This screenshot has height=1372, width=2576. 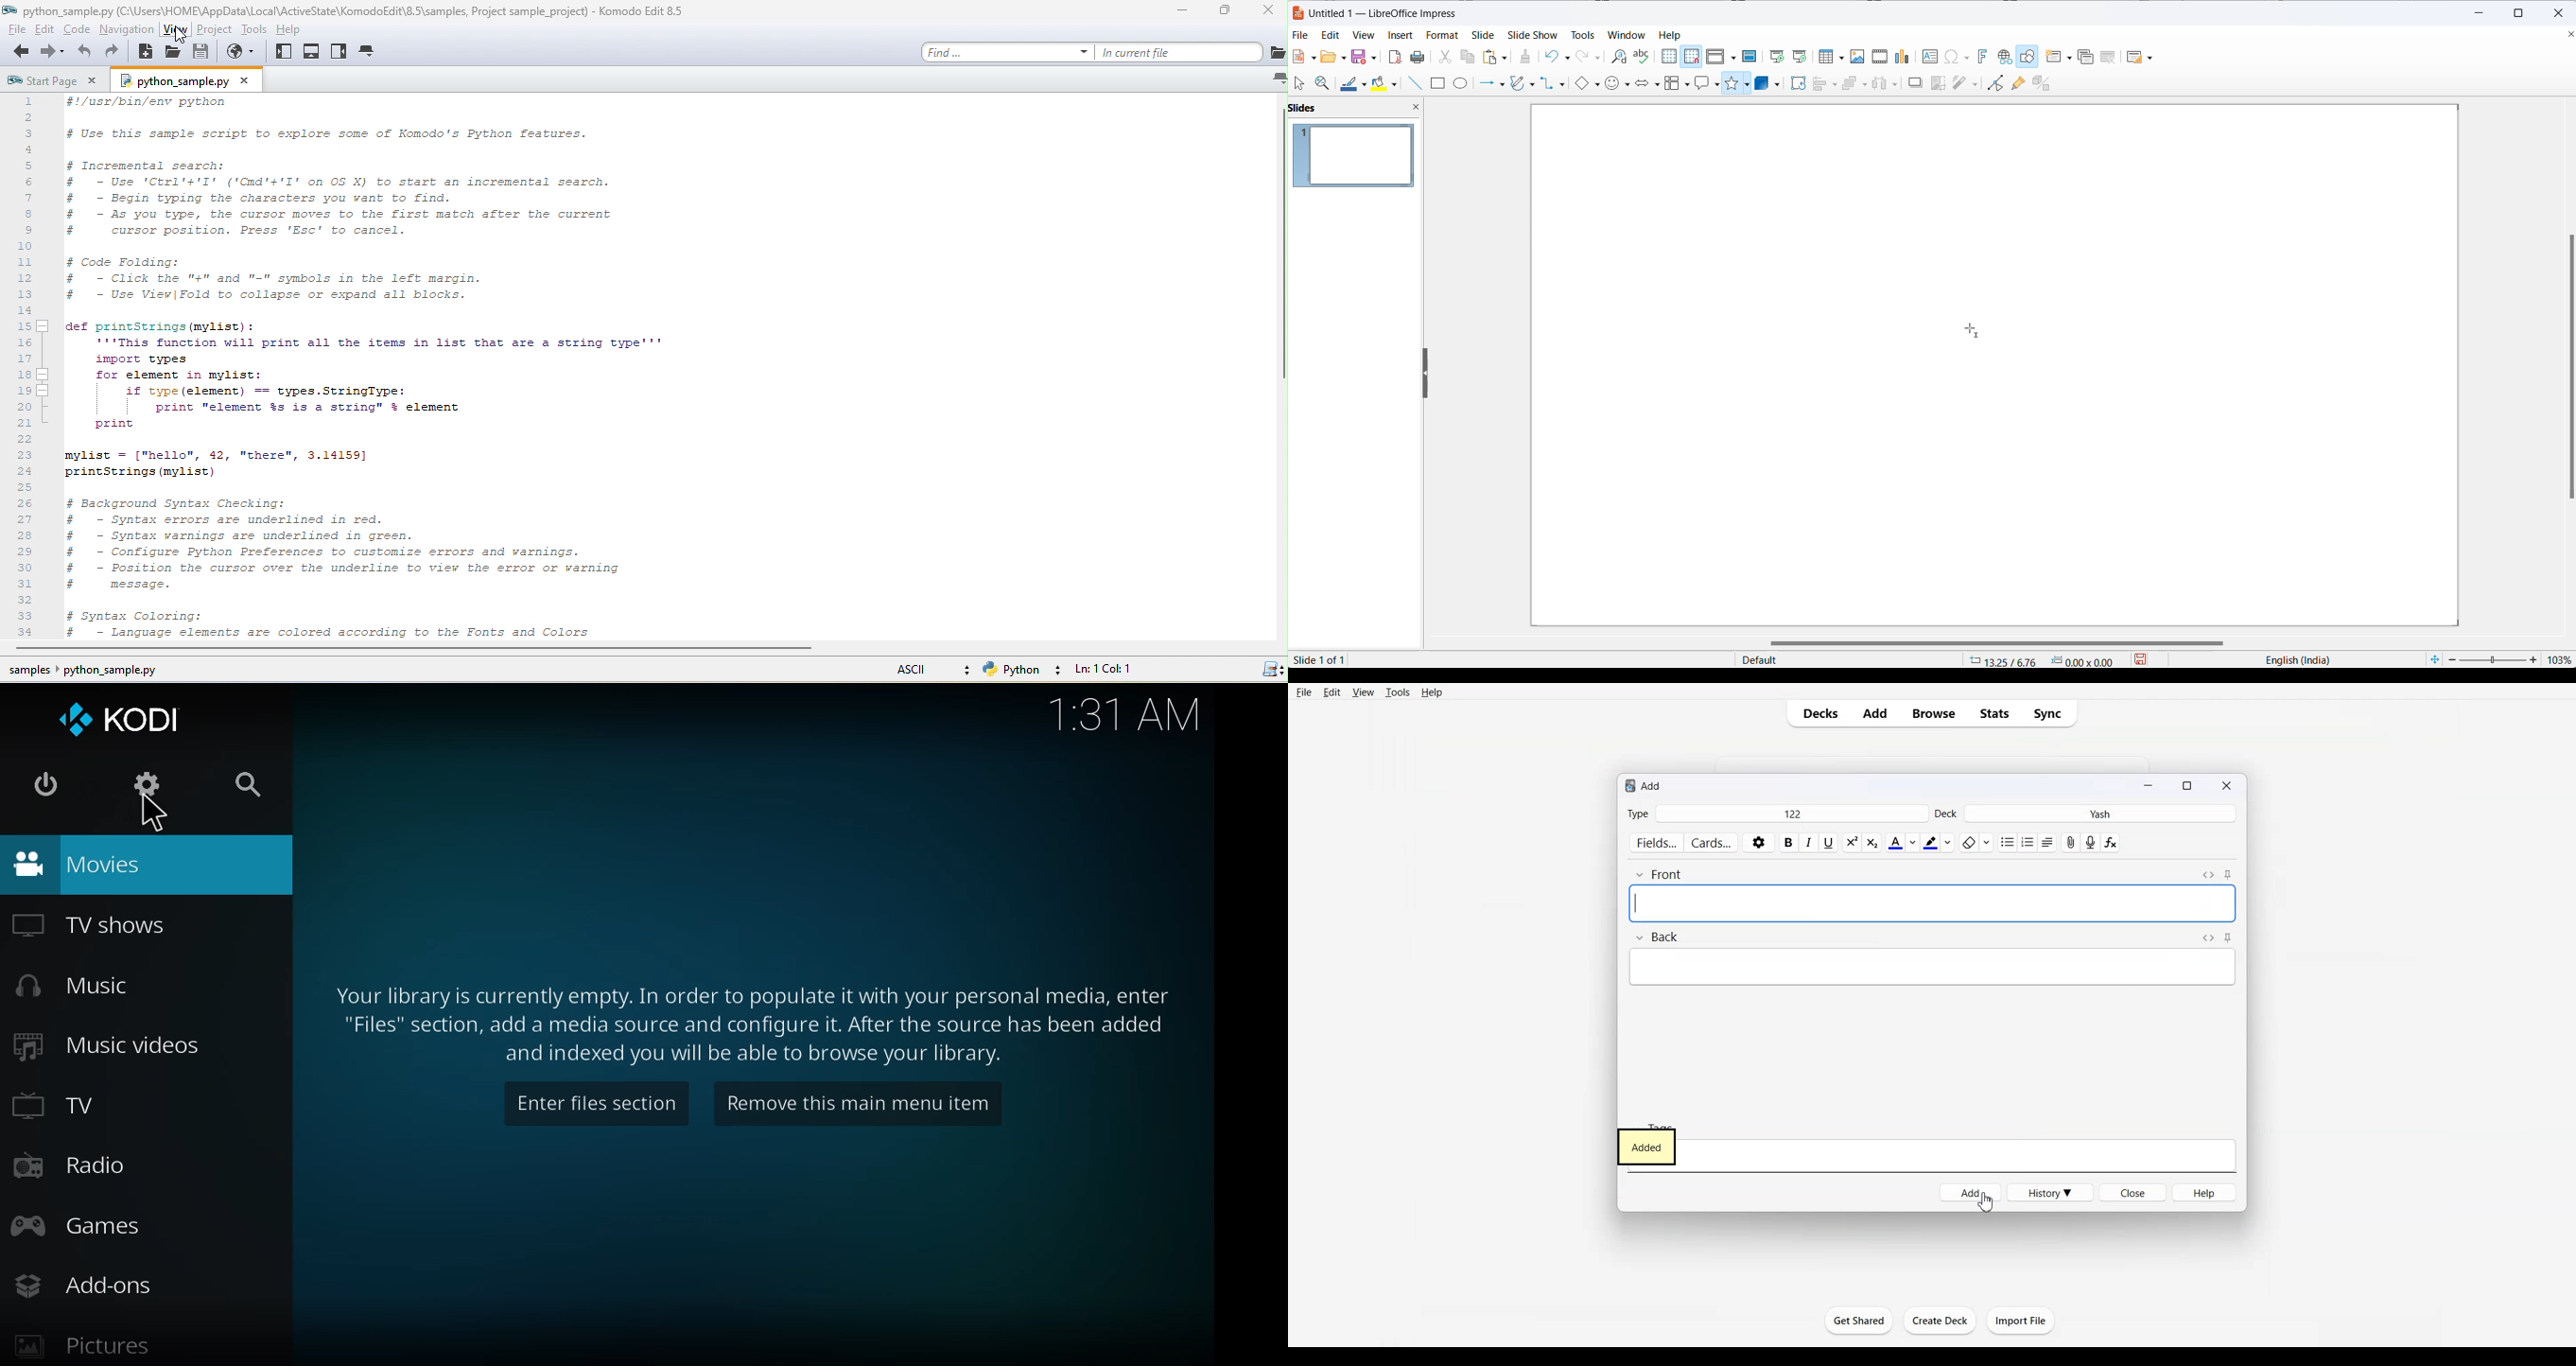 What do you see at coordinates (1490, 84) in the screenshot?
I see `line and arrows` at bounding box center [1490, 84].